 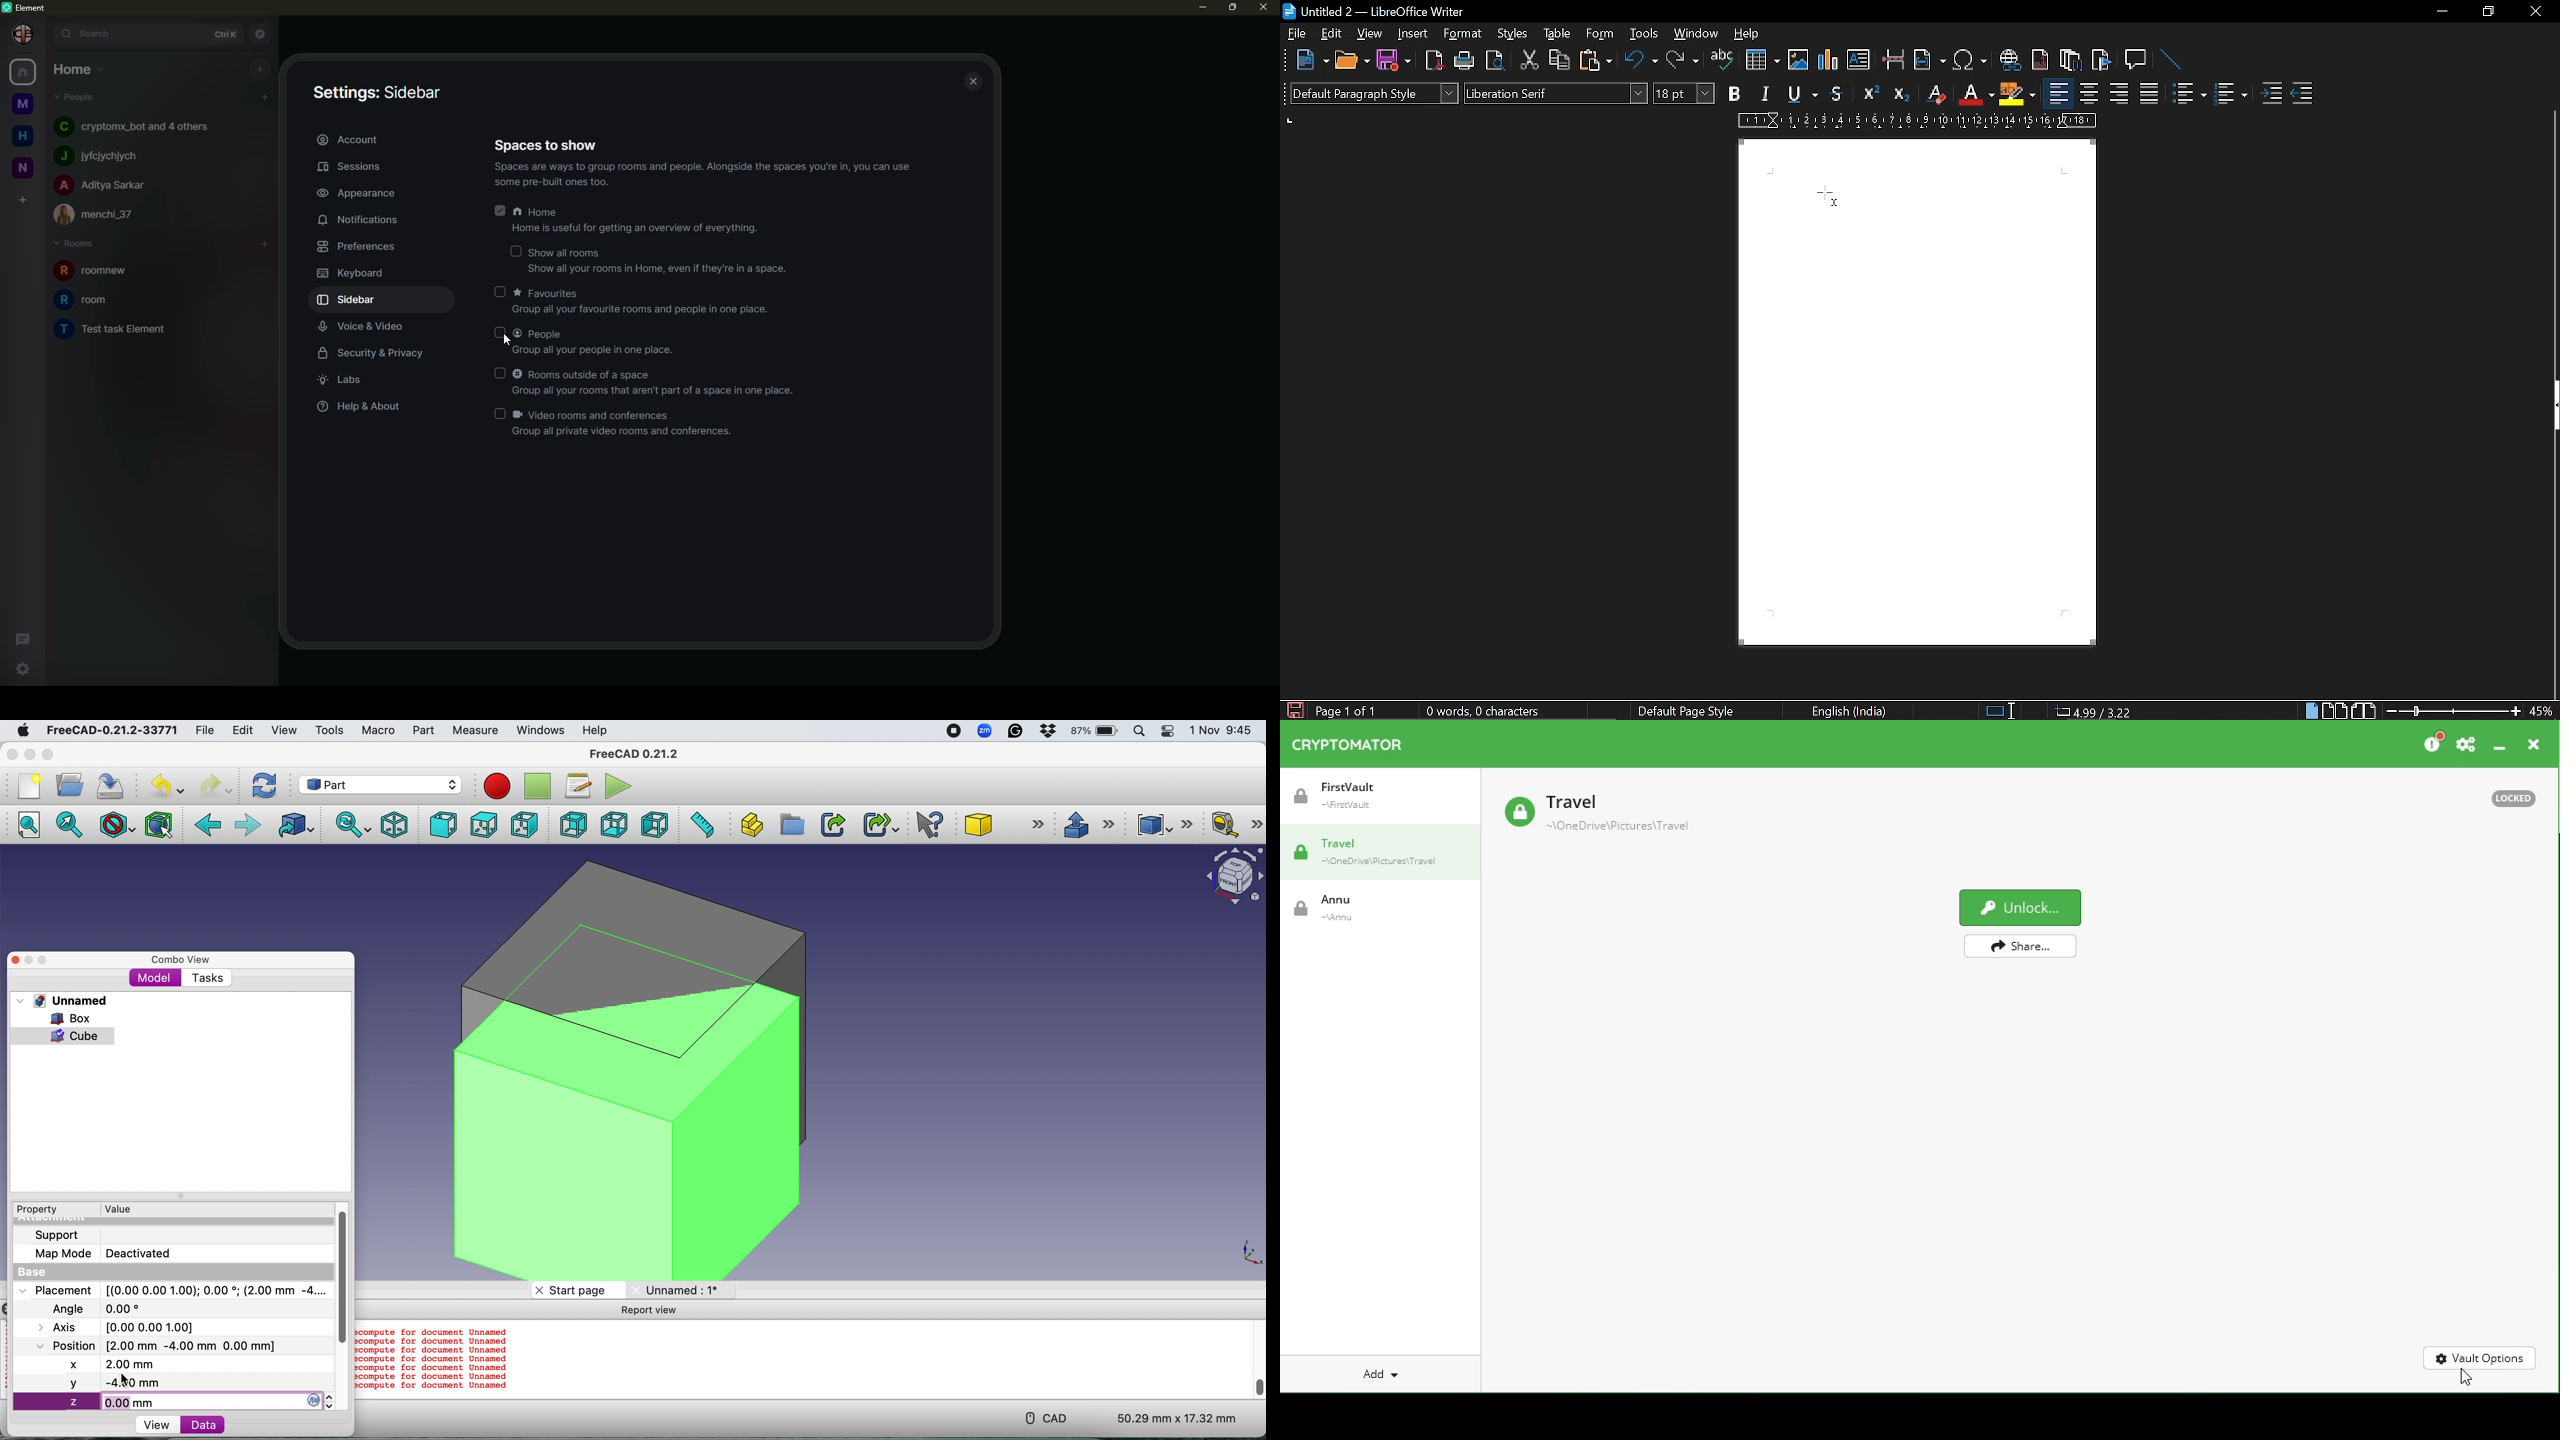 What do you see at coordinates (266, 242) in the screenshot?
I see `add` at bounding box center [266, 242].